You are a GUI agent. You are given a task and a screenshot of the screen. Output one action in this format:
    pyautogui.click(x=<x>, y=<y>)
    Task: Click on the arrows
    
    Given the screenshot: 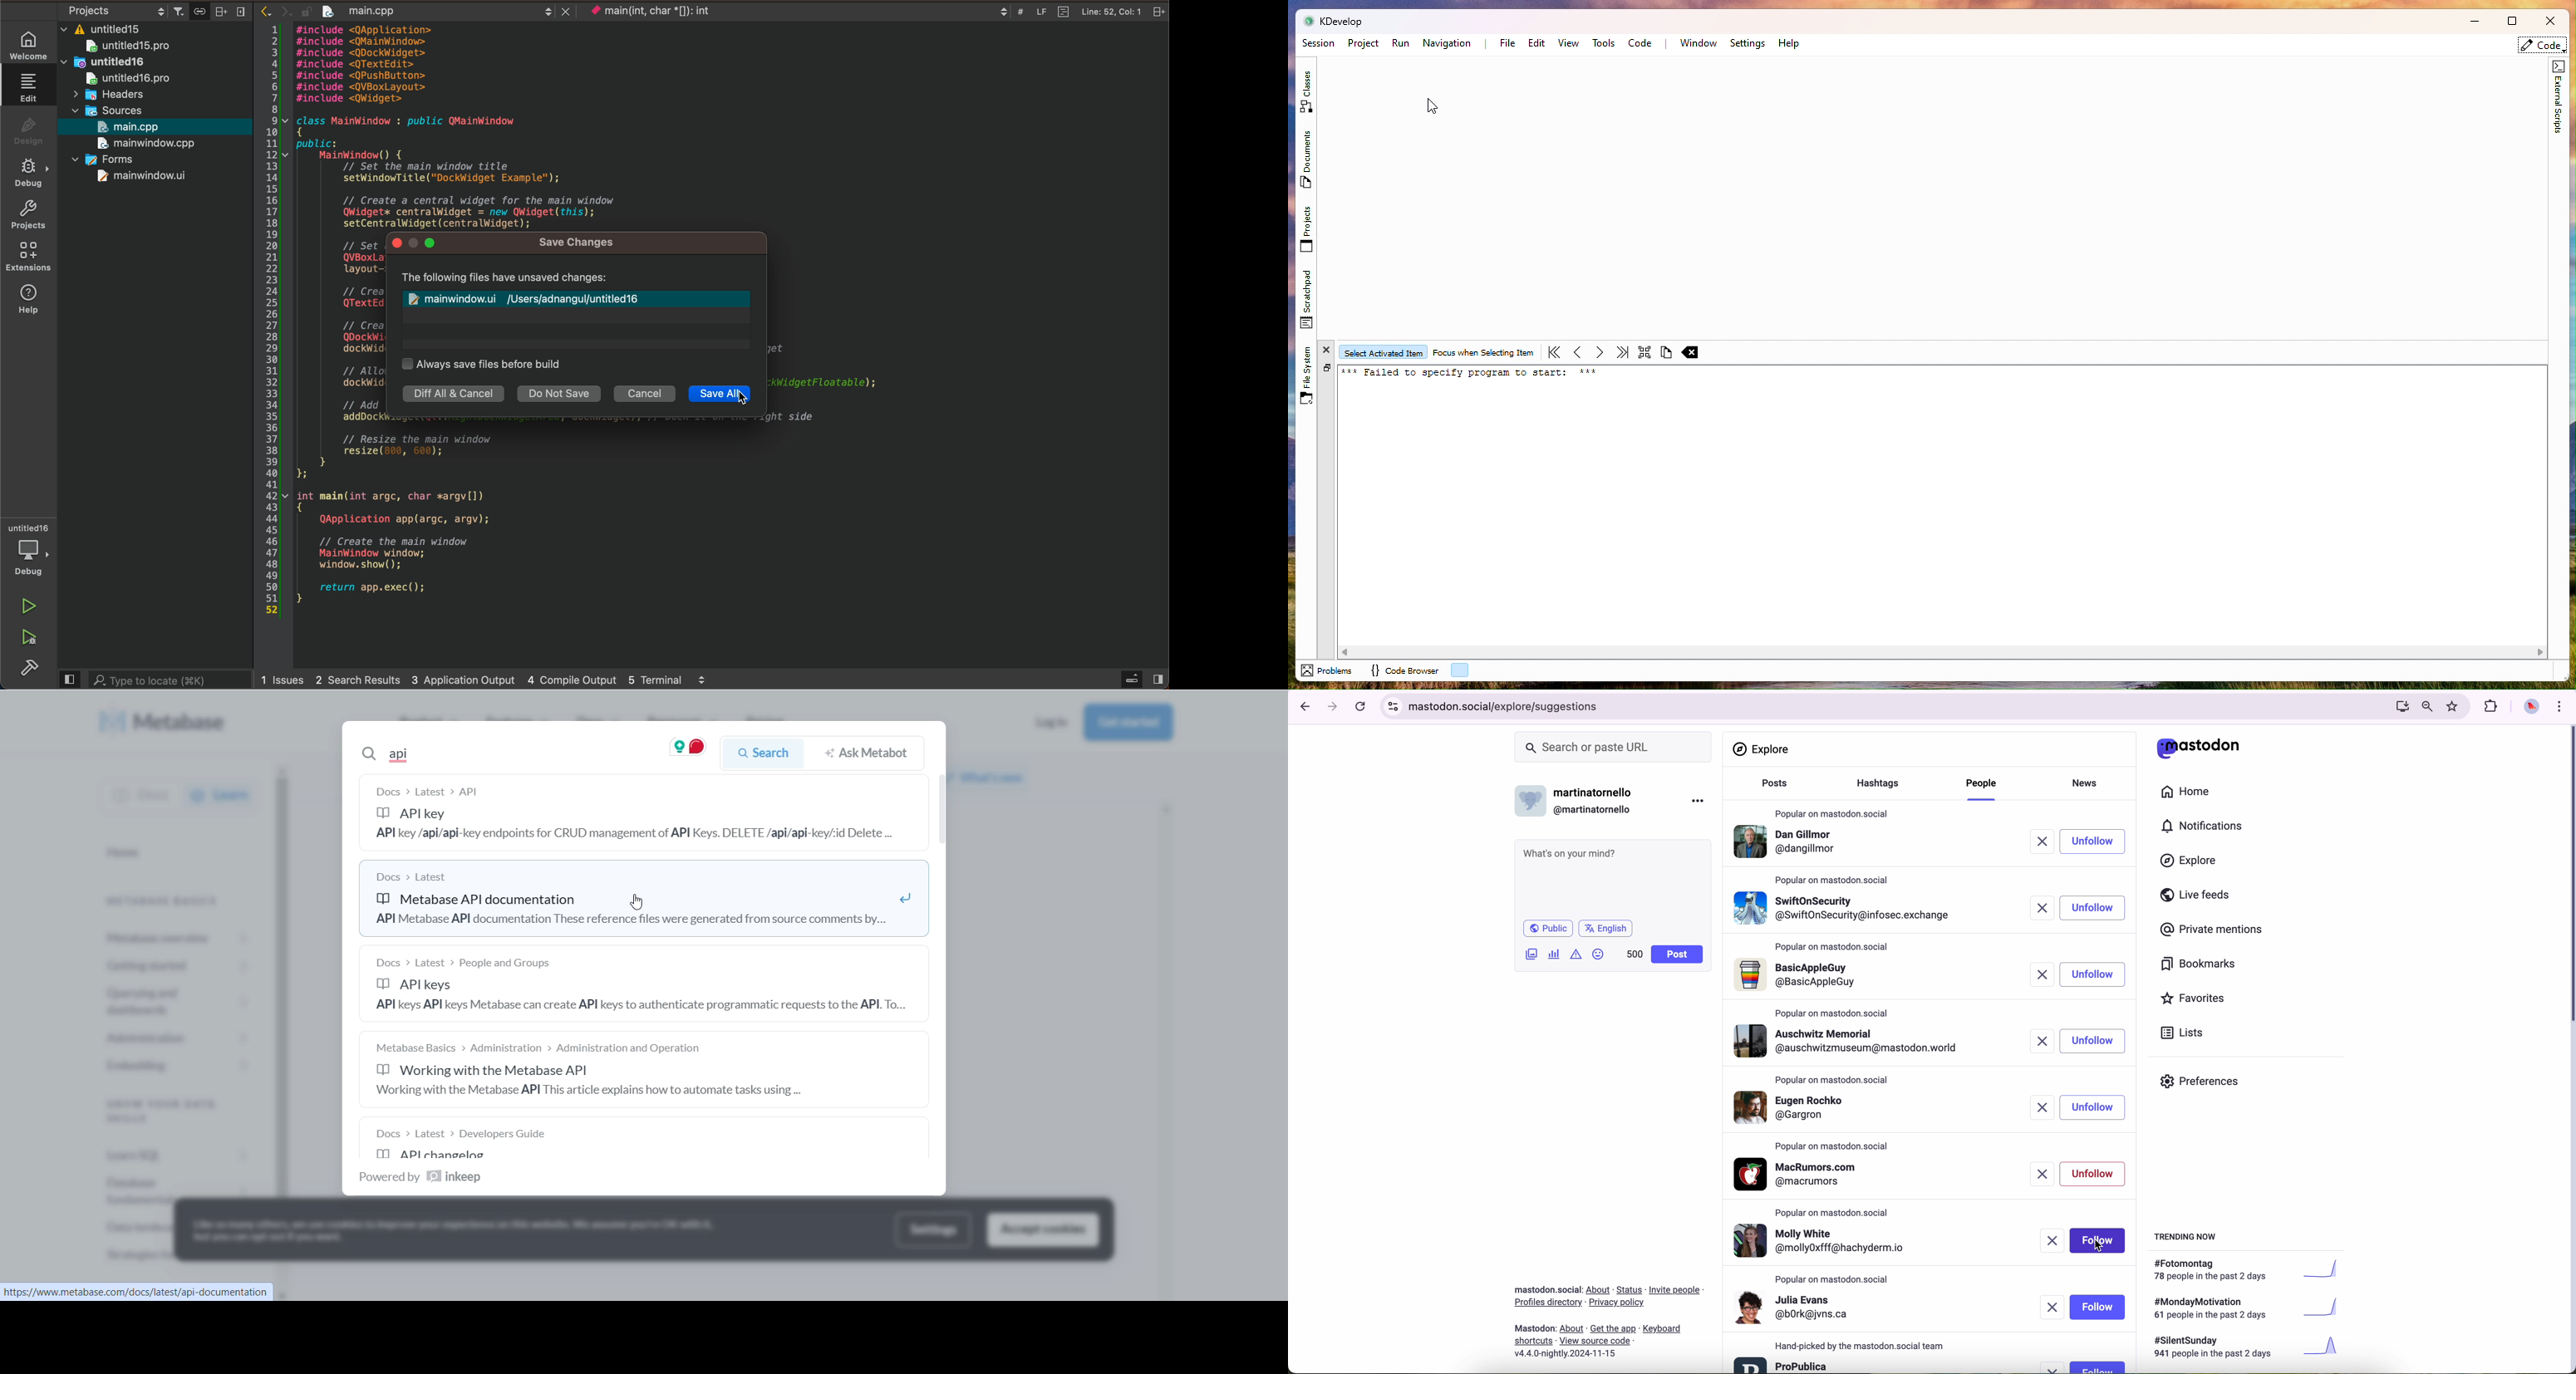 What is the action you would take?
    pyautogui.click(x=279, y=10)
    